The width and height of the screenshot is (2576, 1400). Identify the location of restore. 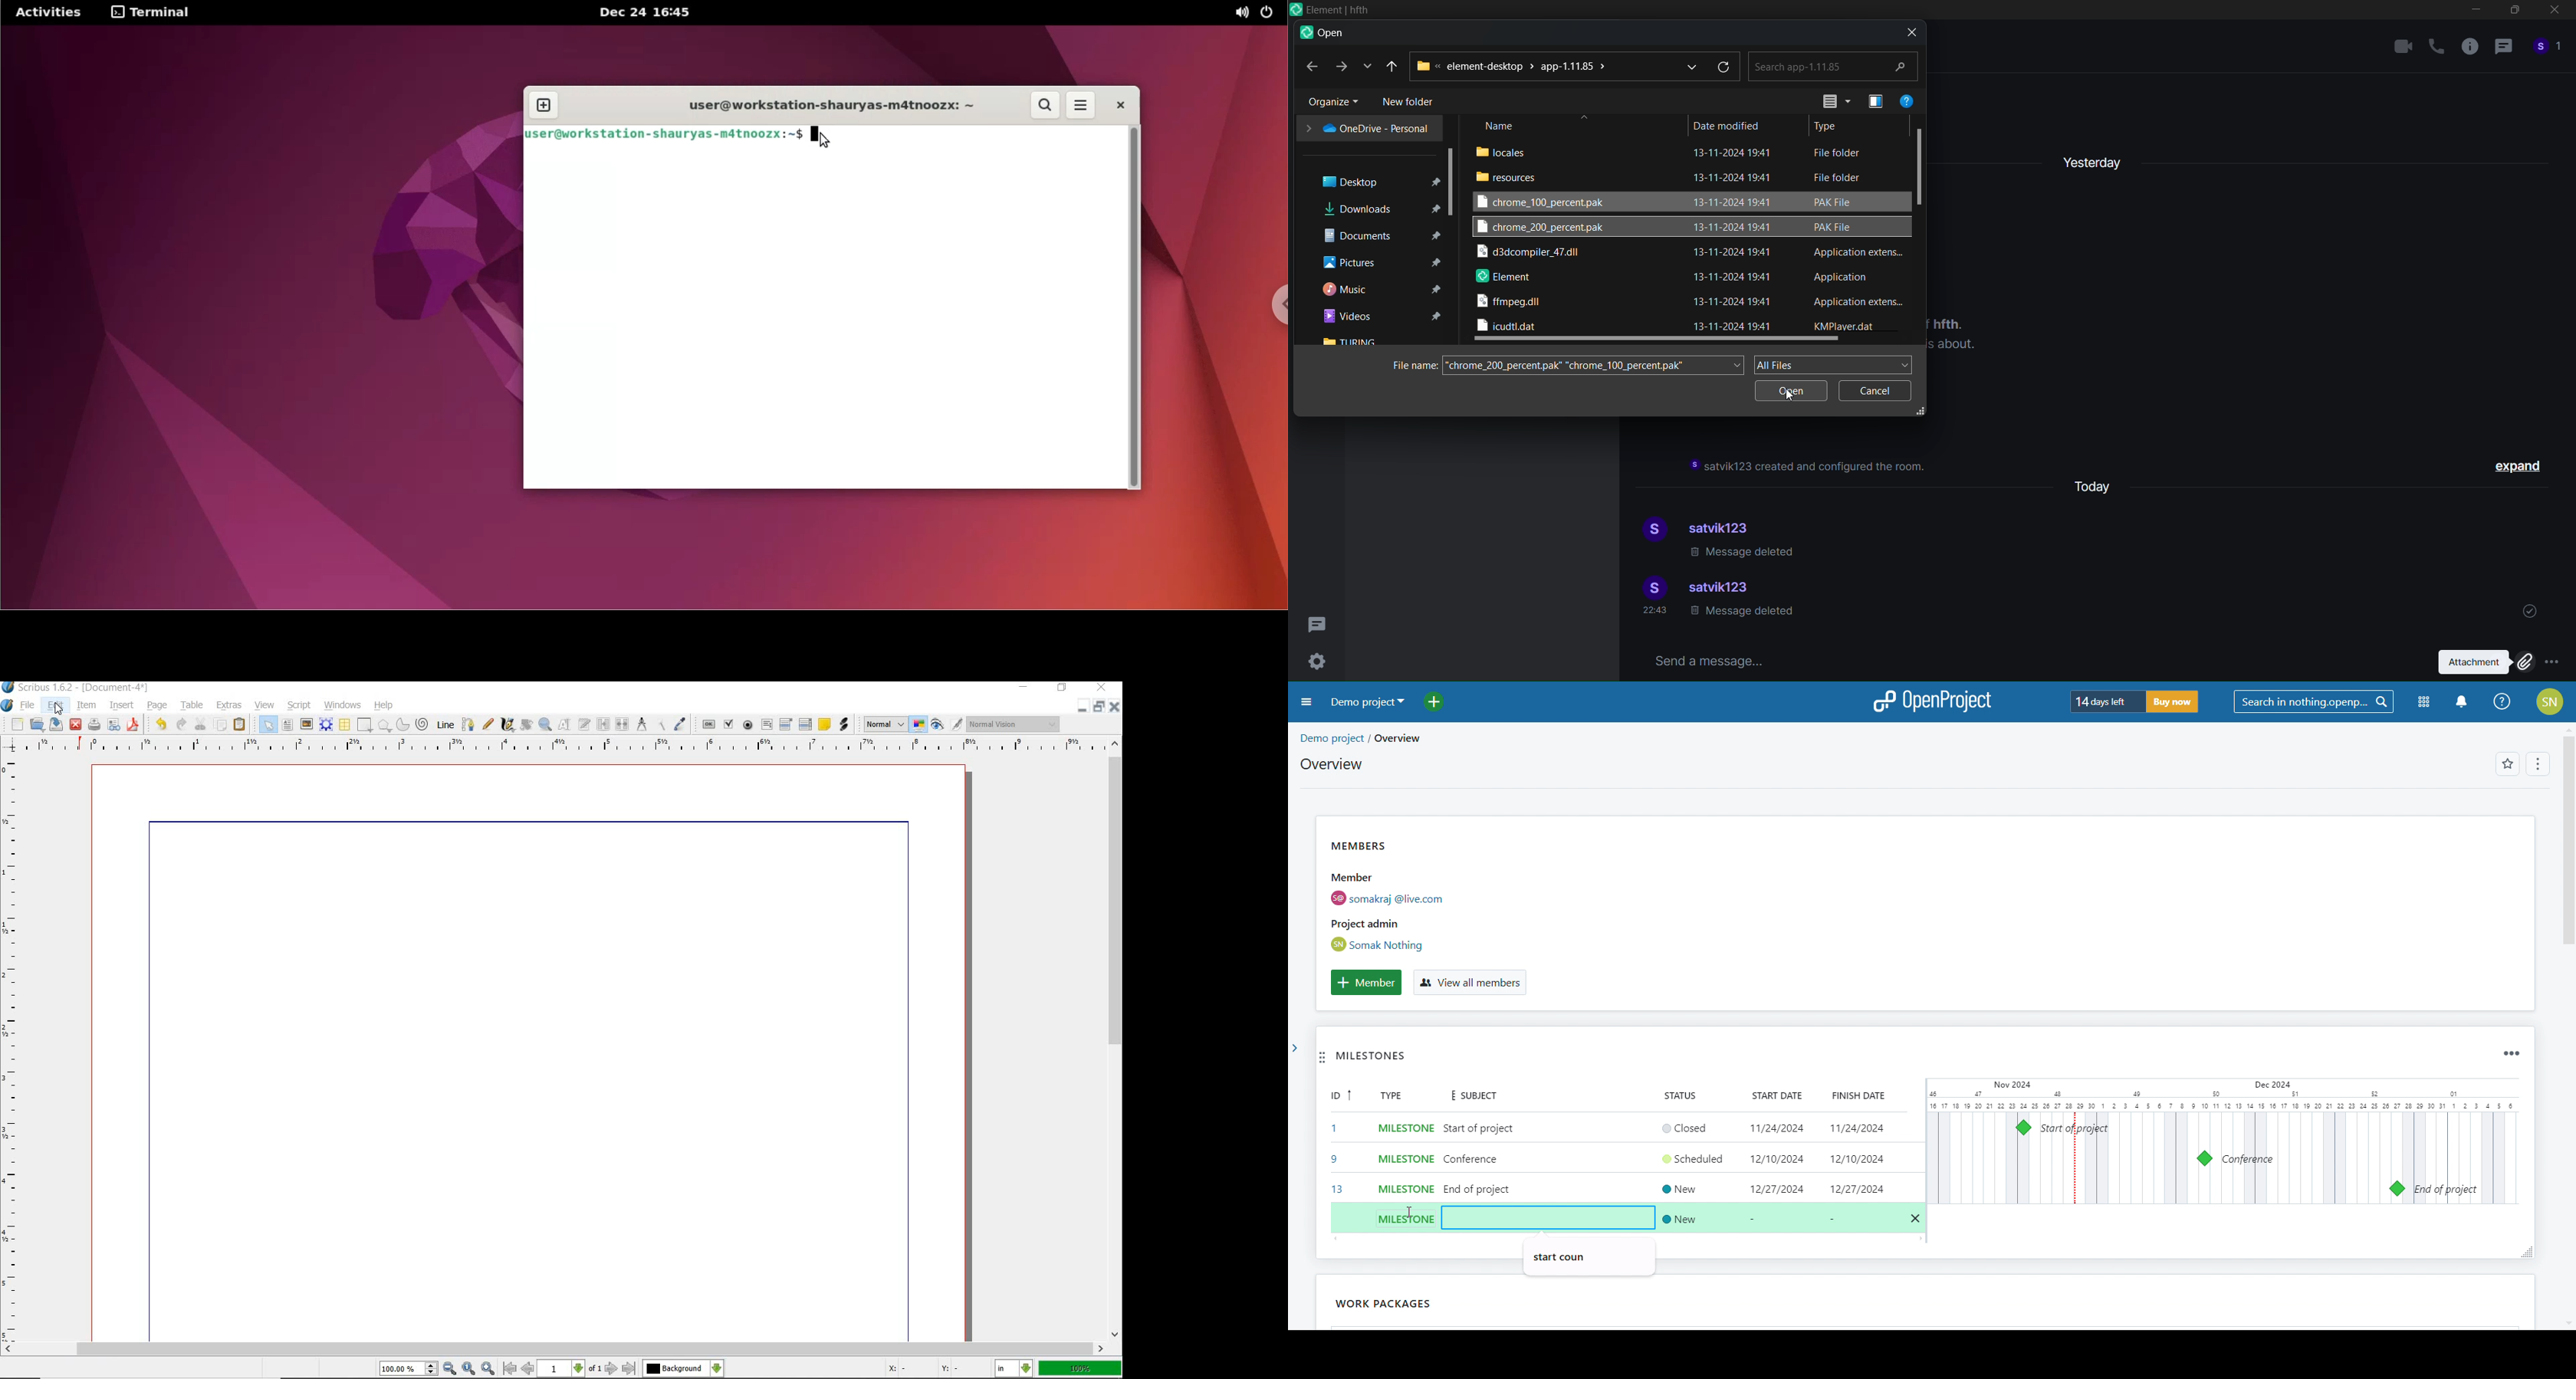
(1063, 689).